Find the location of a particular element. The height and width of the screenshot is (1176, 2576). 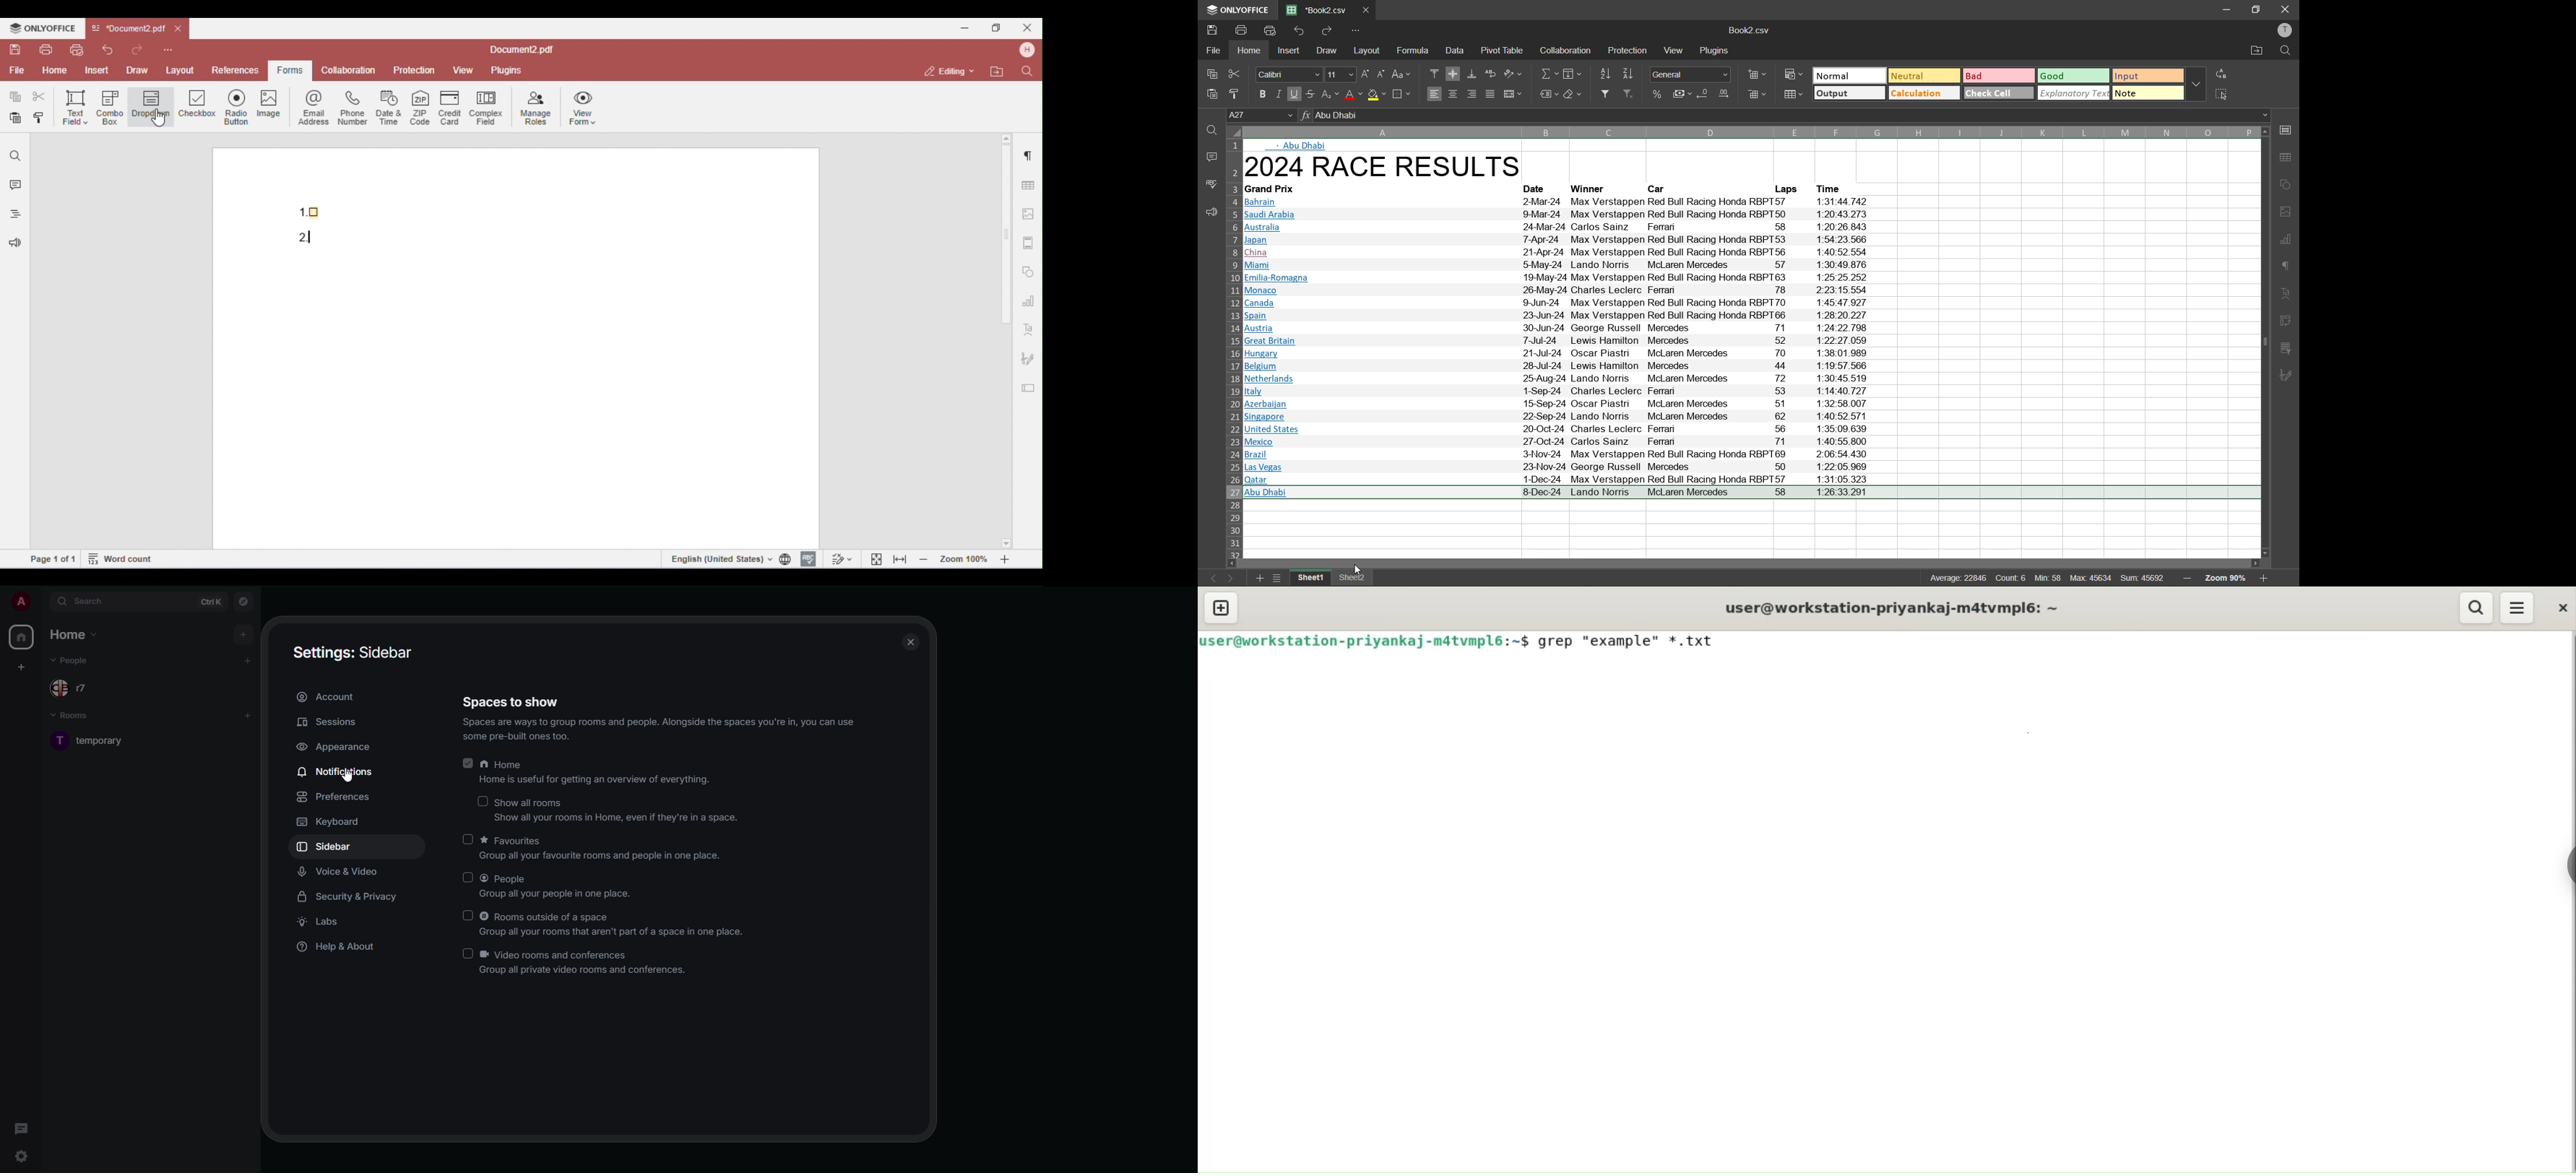

select all is located at coordinates (2223, 93).